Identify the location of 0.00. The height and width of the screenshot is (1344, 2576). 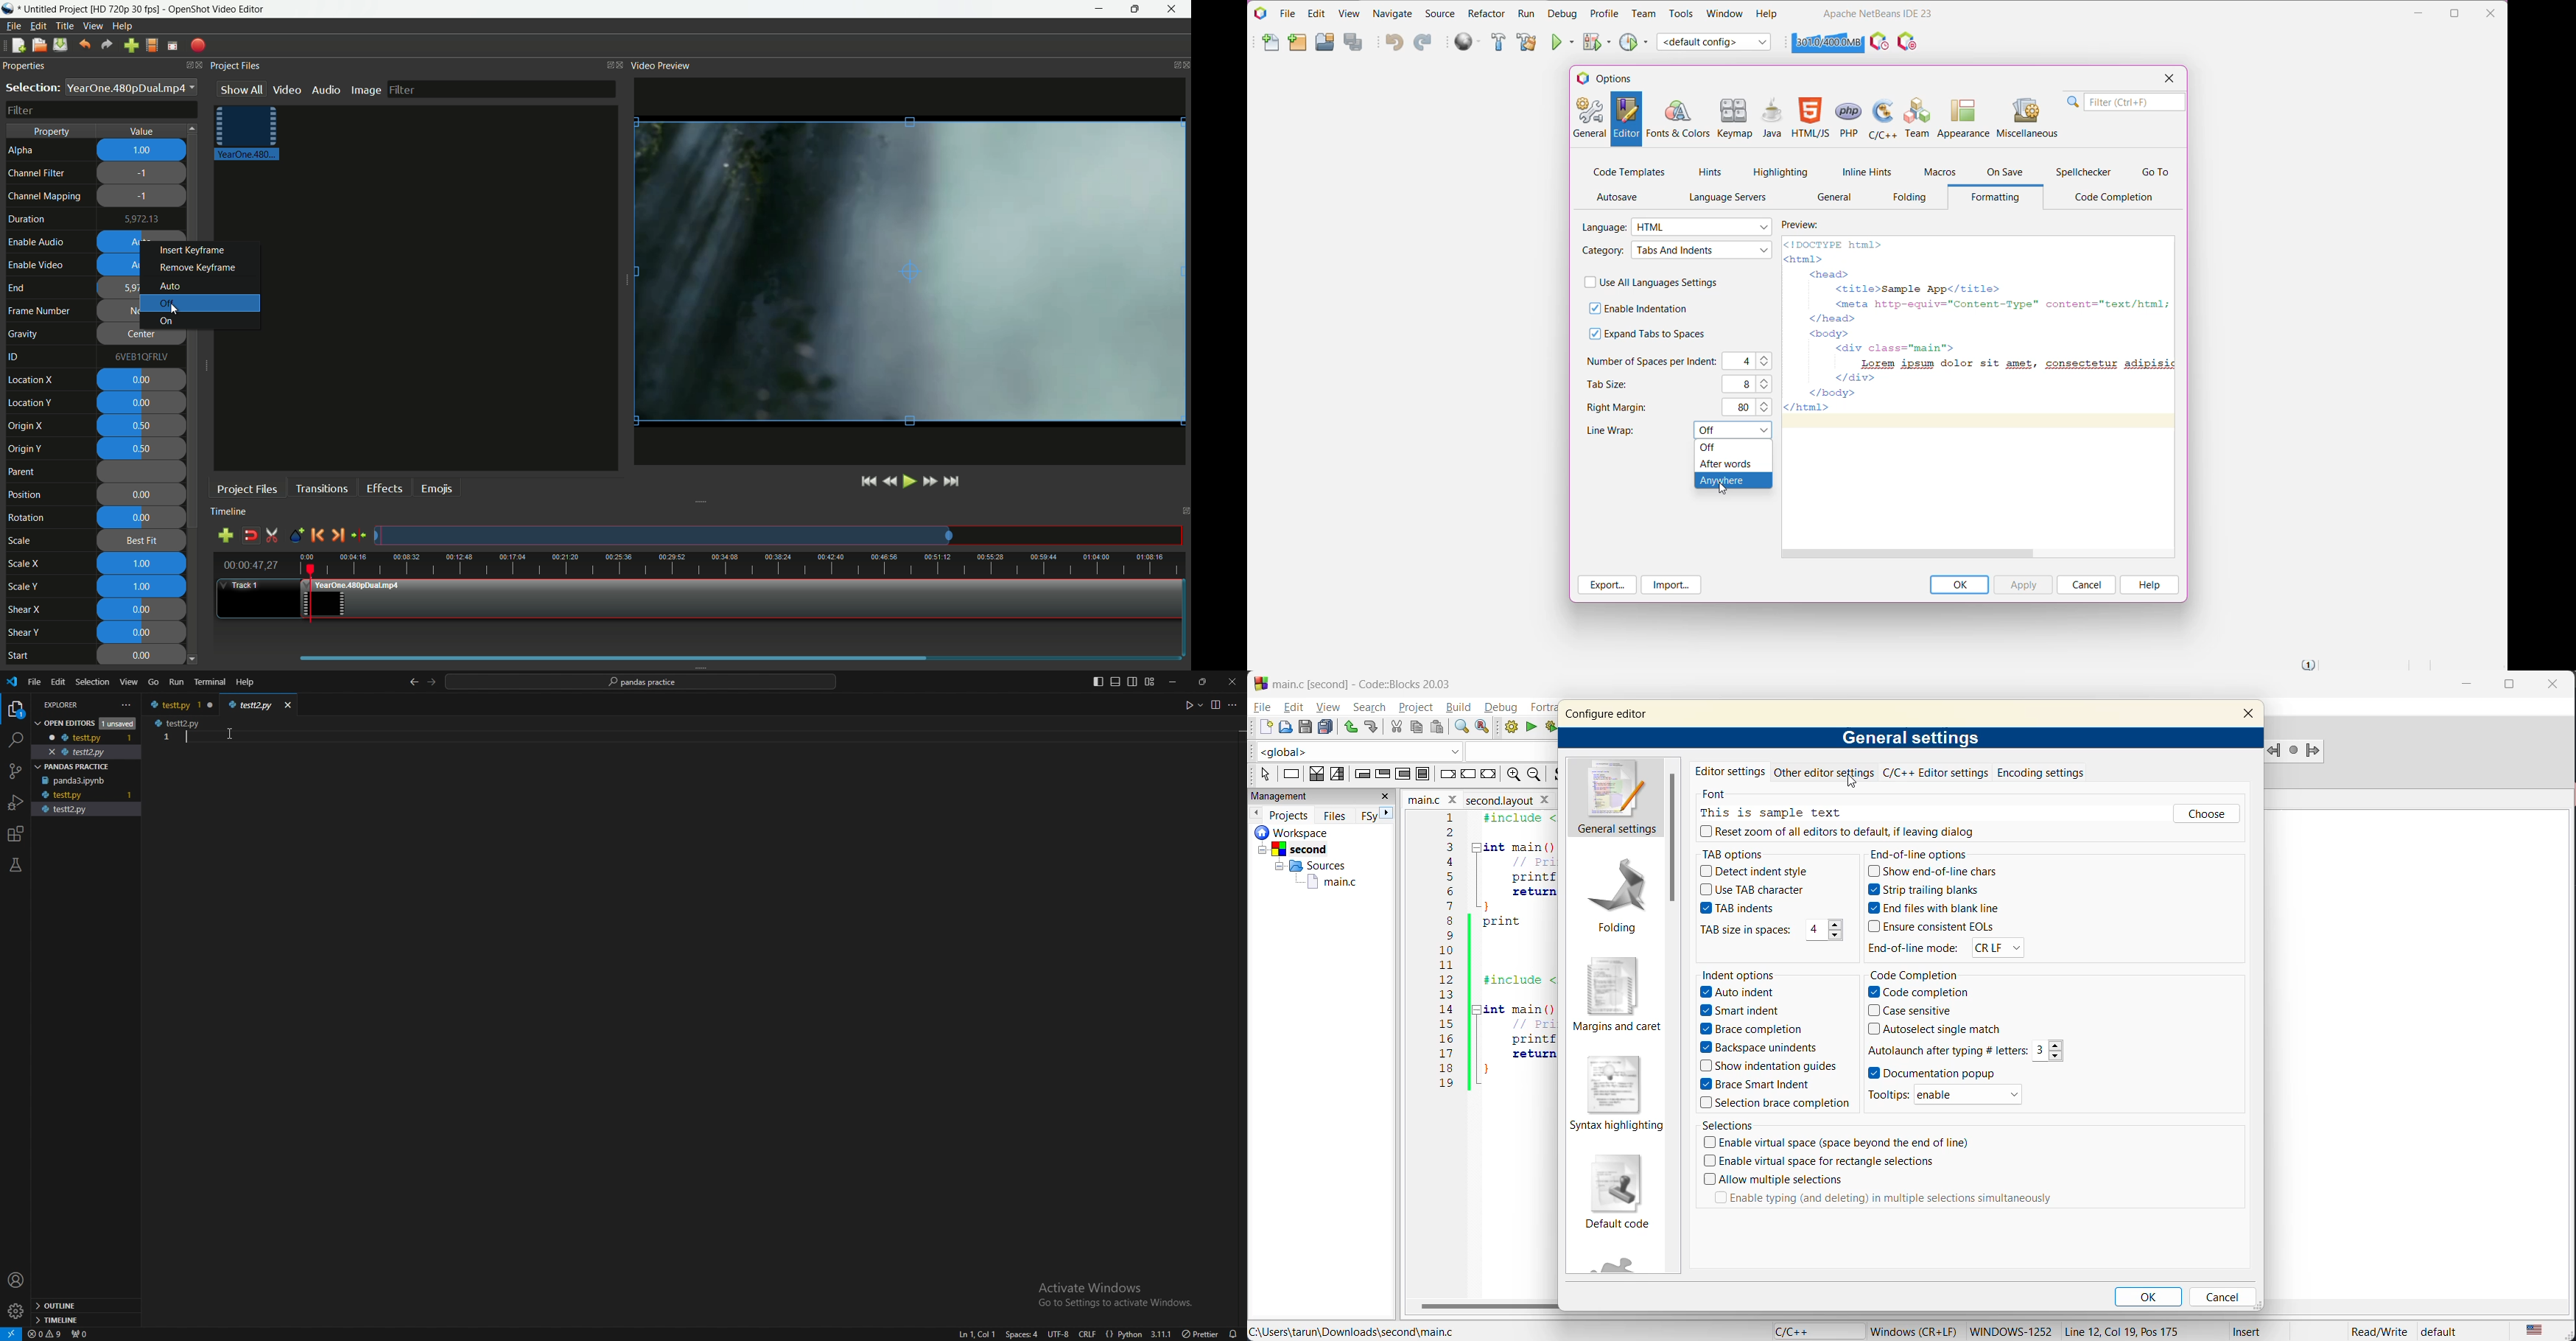
(140, 381).